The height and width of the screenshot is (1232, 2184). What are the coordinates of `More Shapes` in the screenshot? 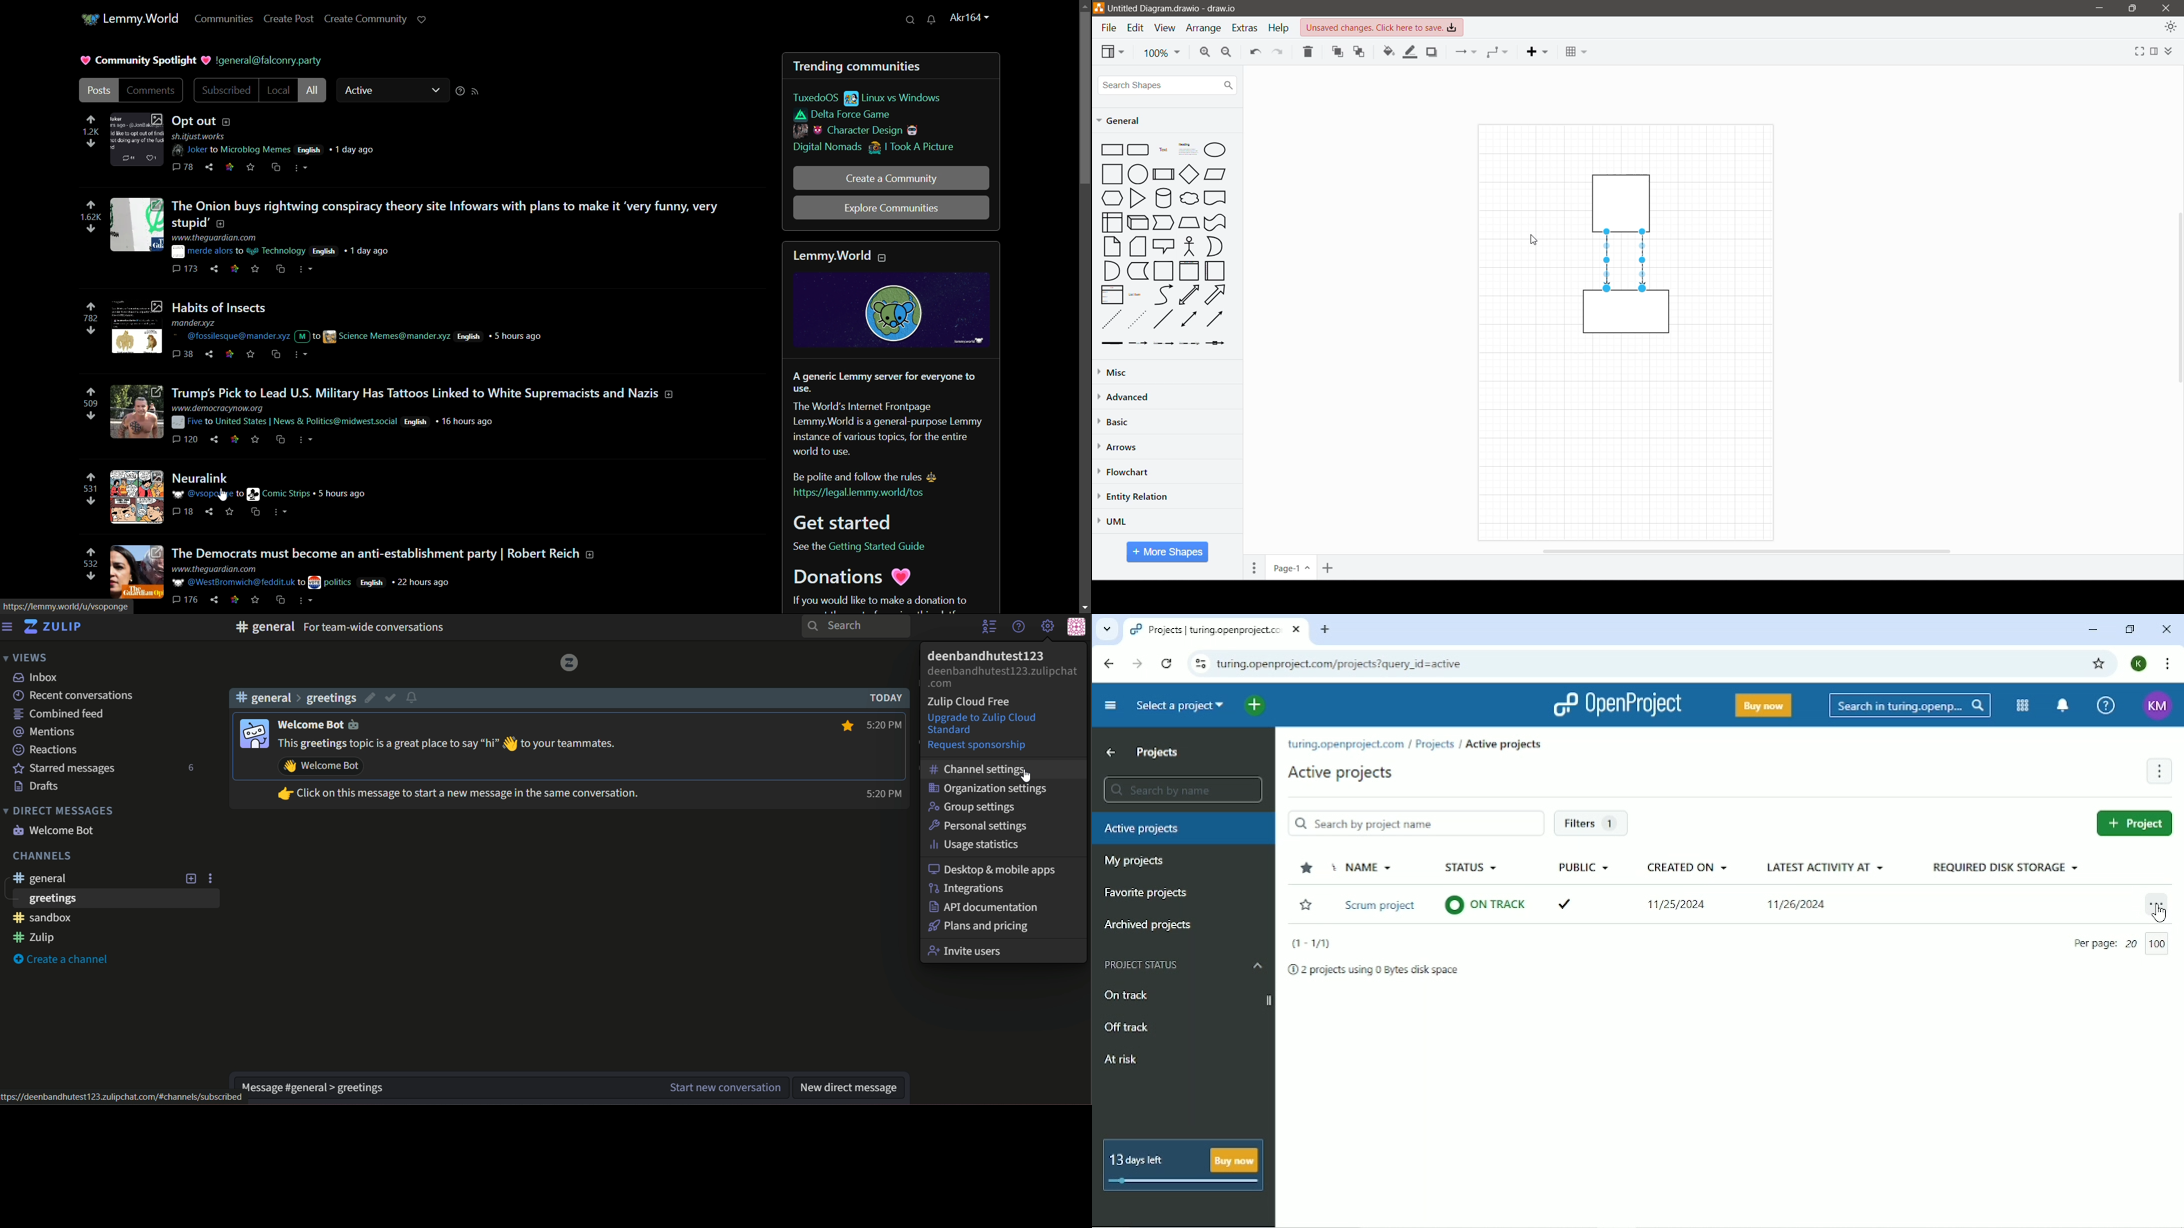 It's located at (1168, 552).